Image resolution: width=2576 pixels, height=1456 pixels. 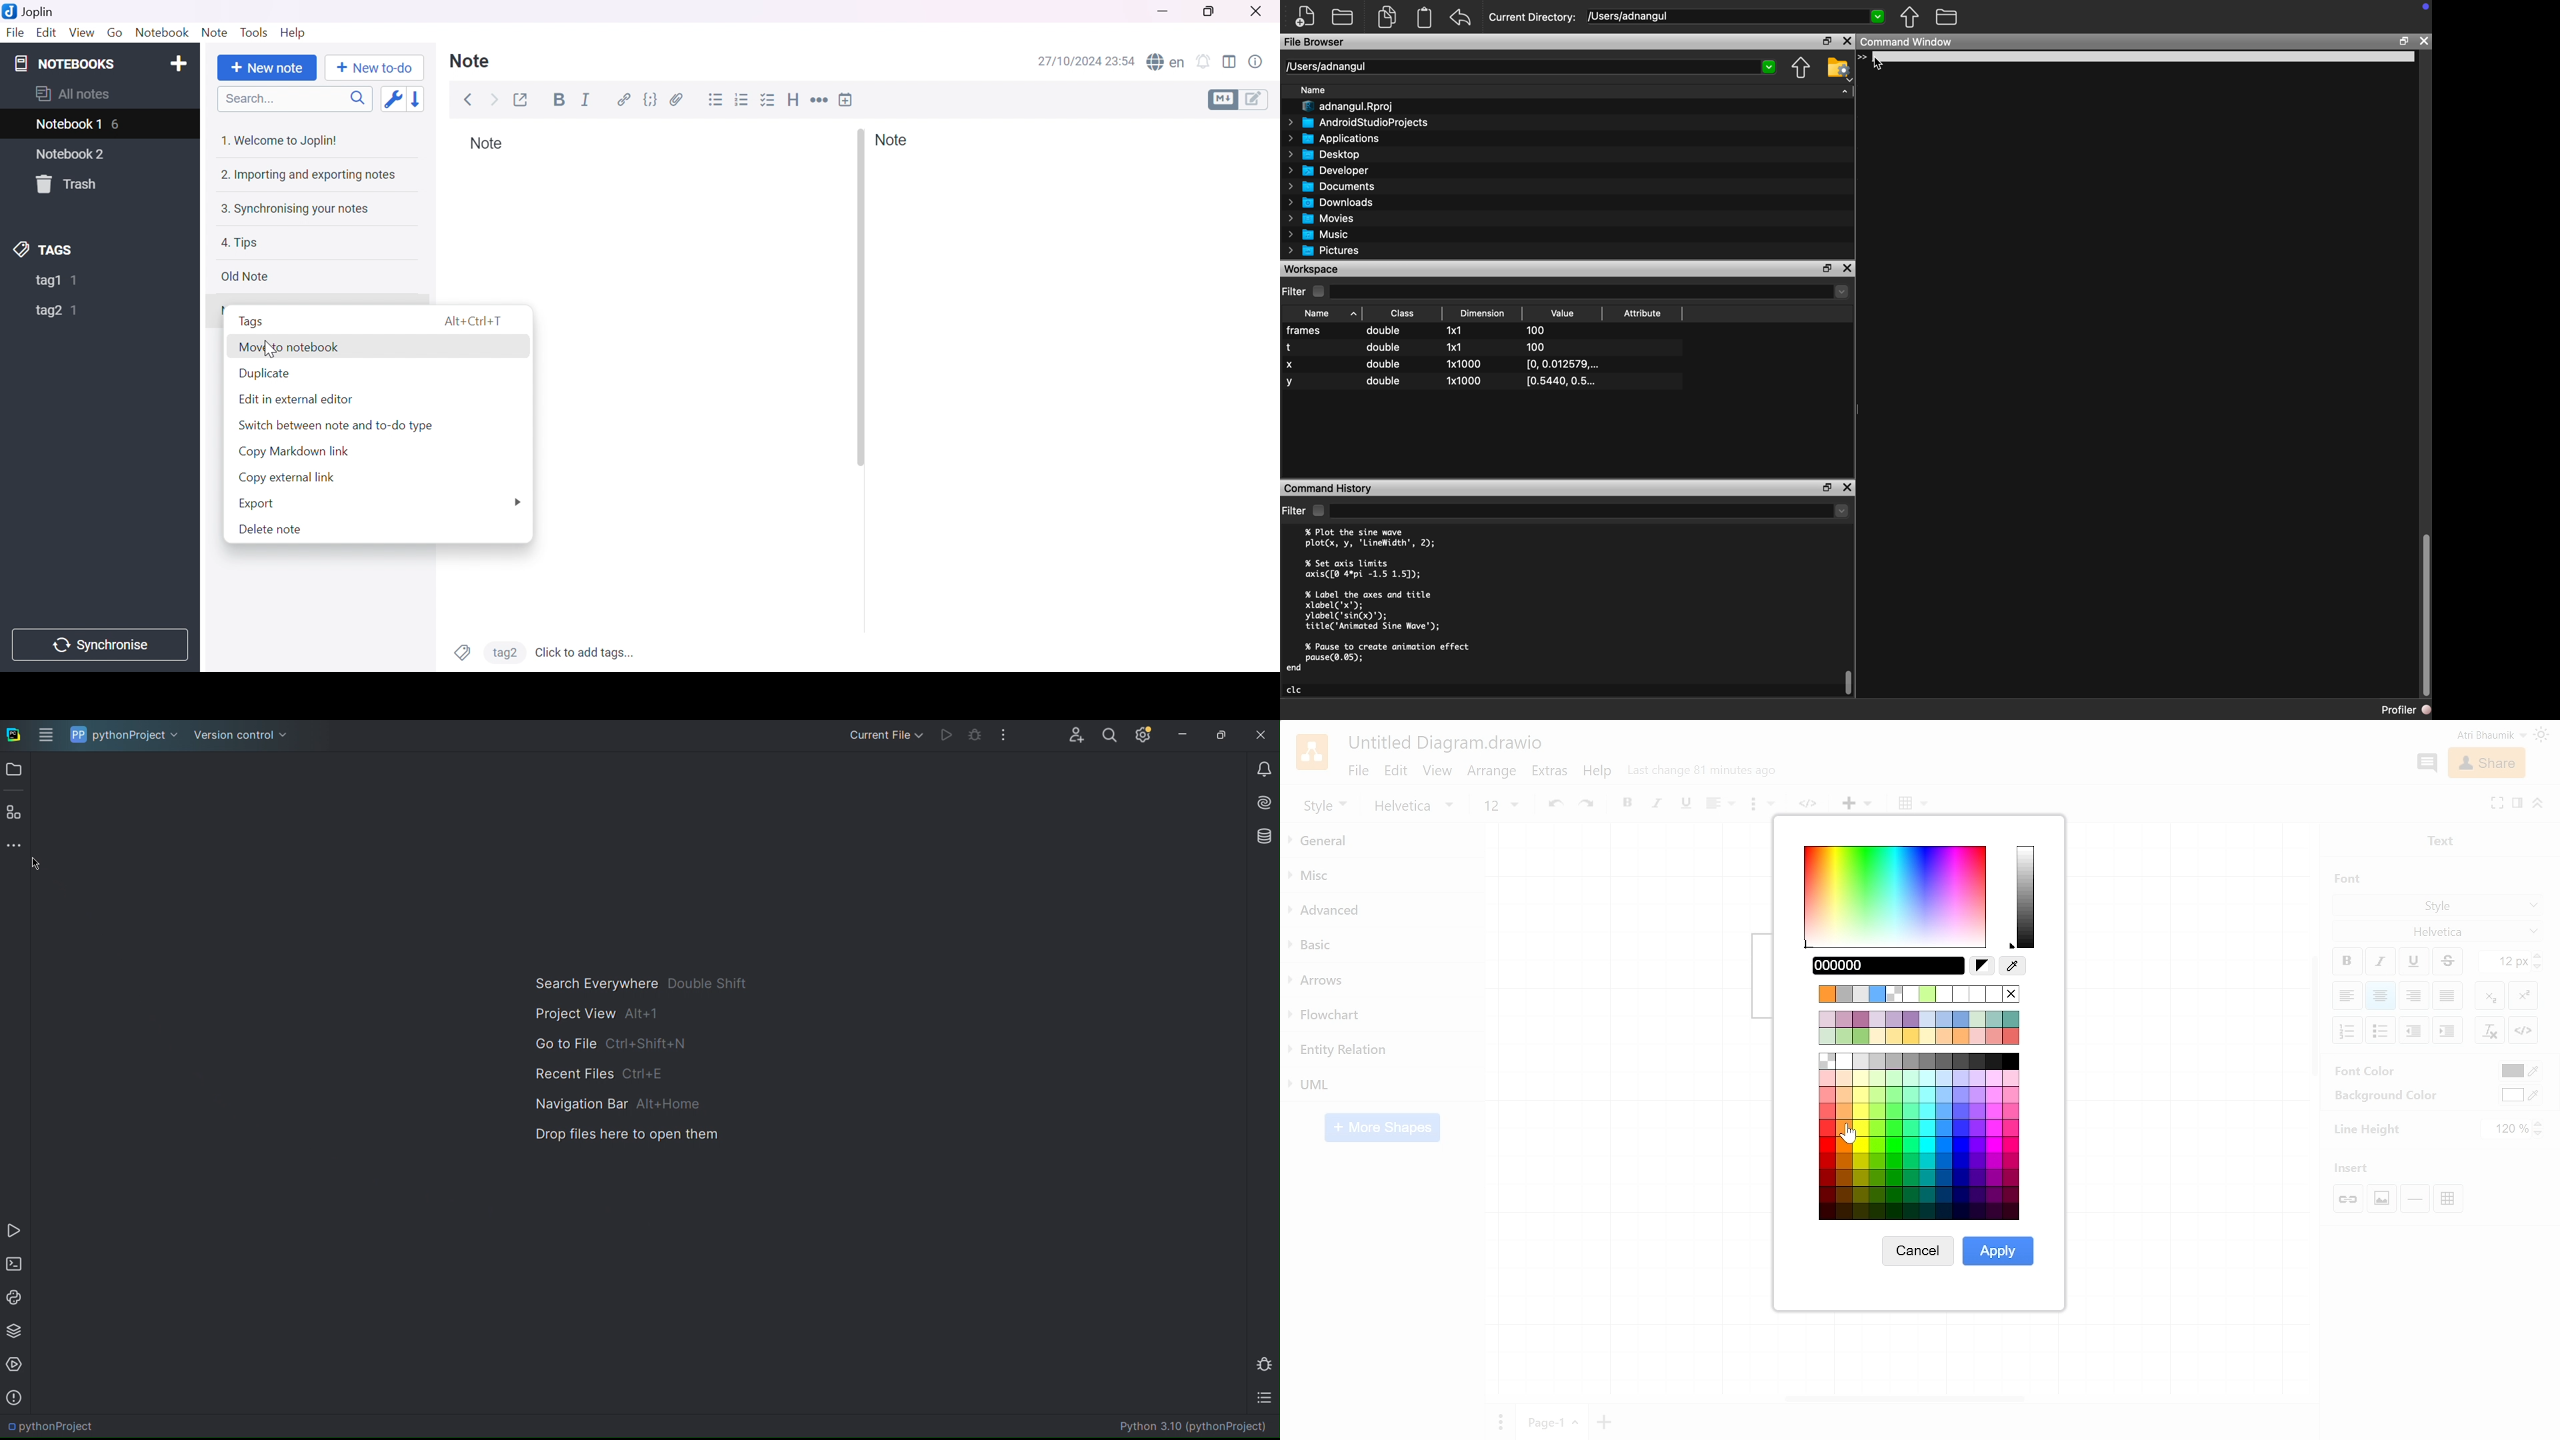 What do you see at coordinates (1382, 1083) in the screenshot?
I see `UML` at bounding box center [1382, 1083].